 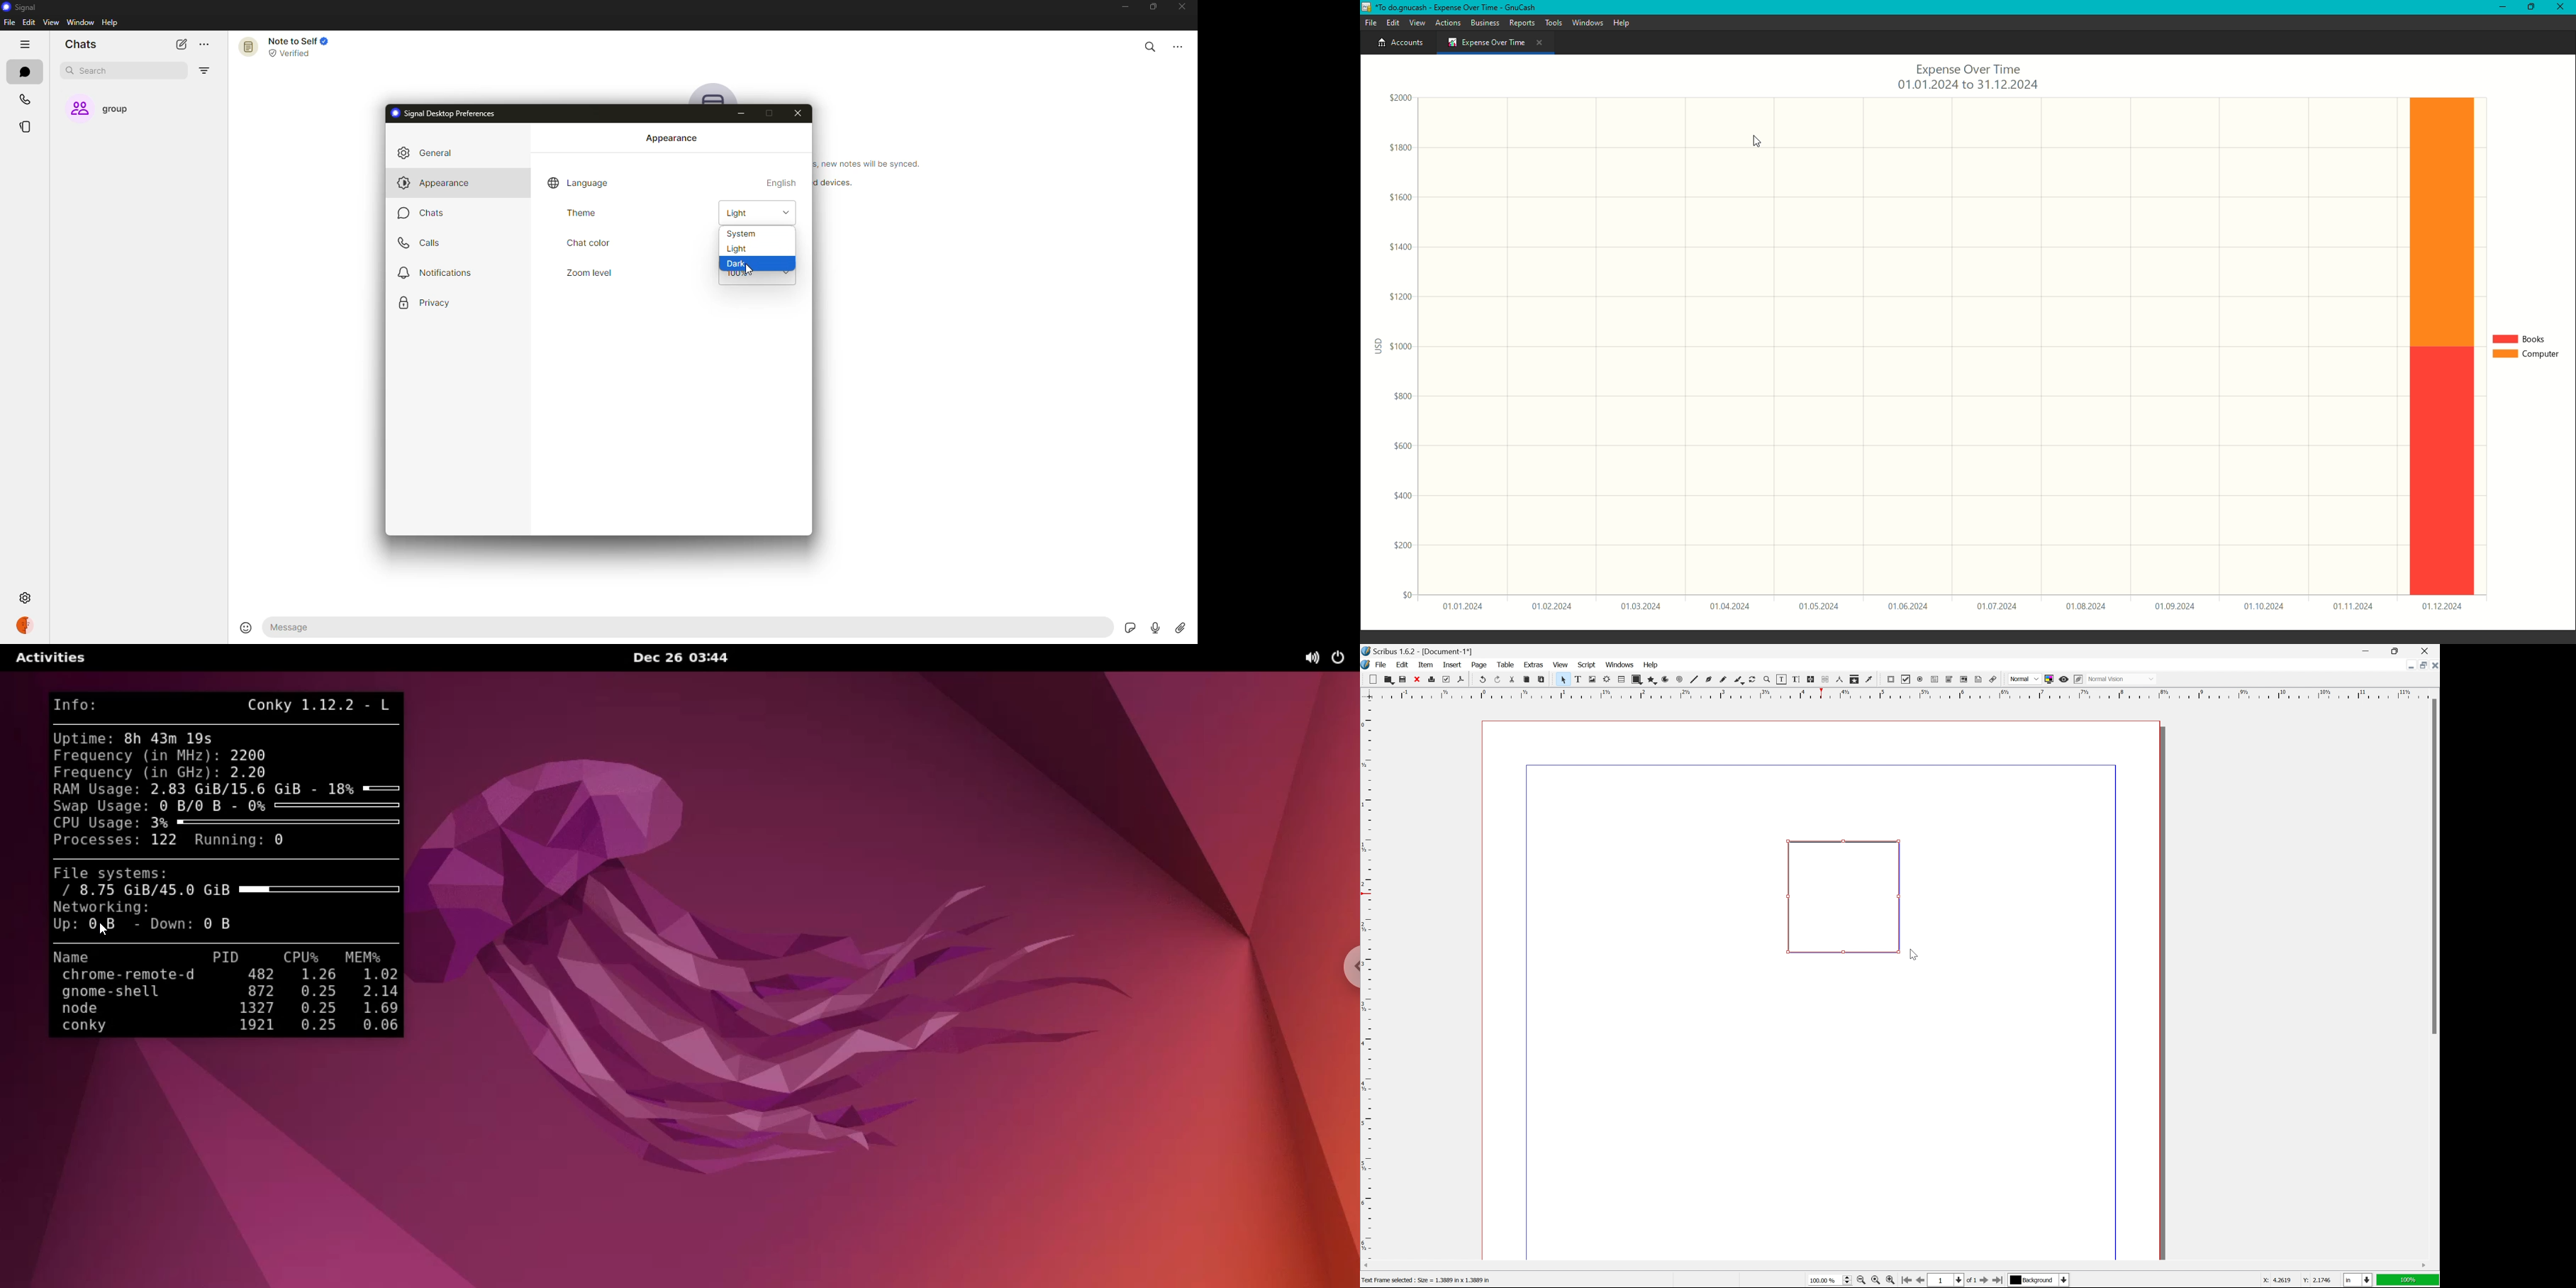 I want to click on light, so click(x=750, y=213).